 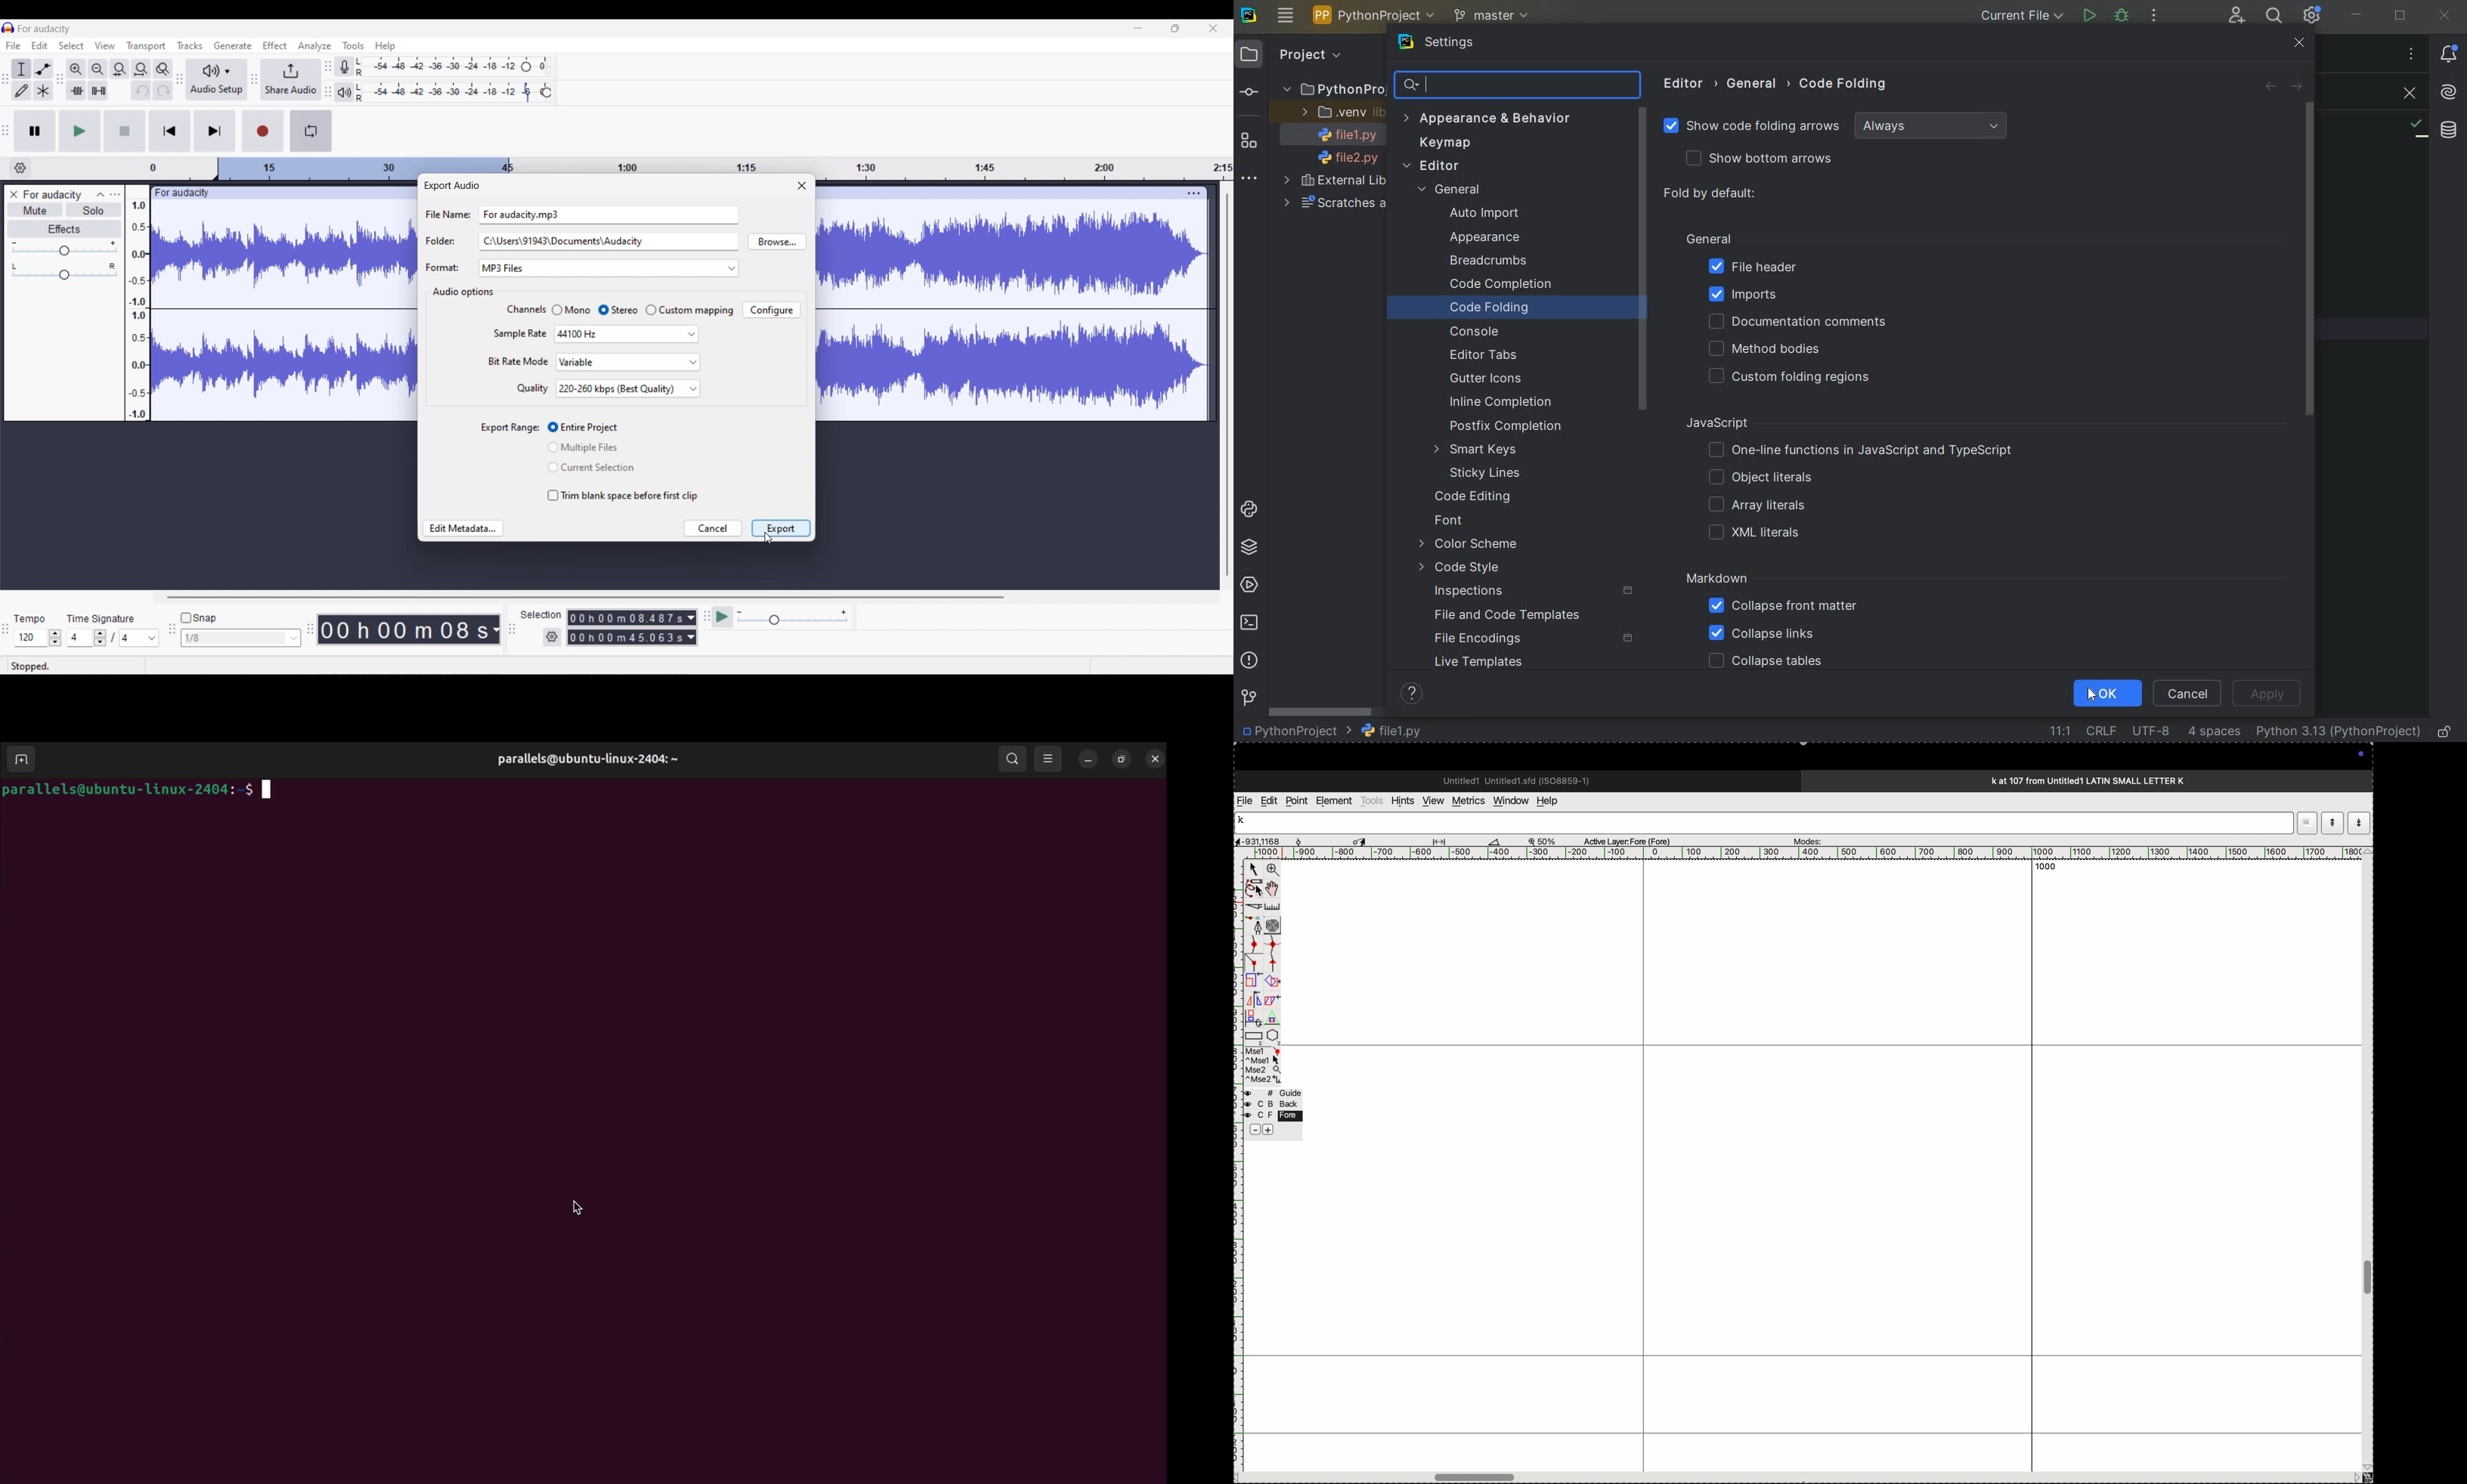 I want to click on Tempo options, so click(x=29, y=637).